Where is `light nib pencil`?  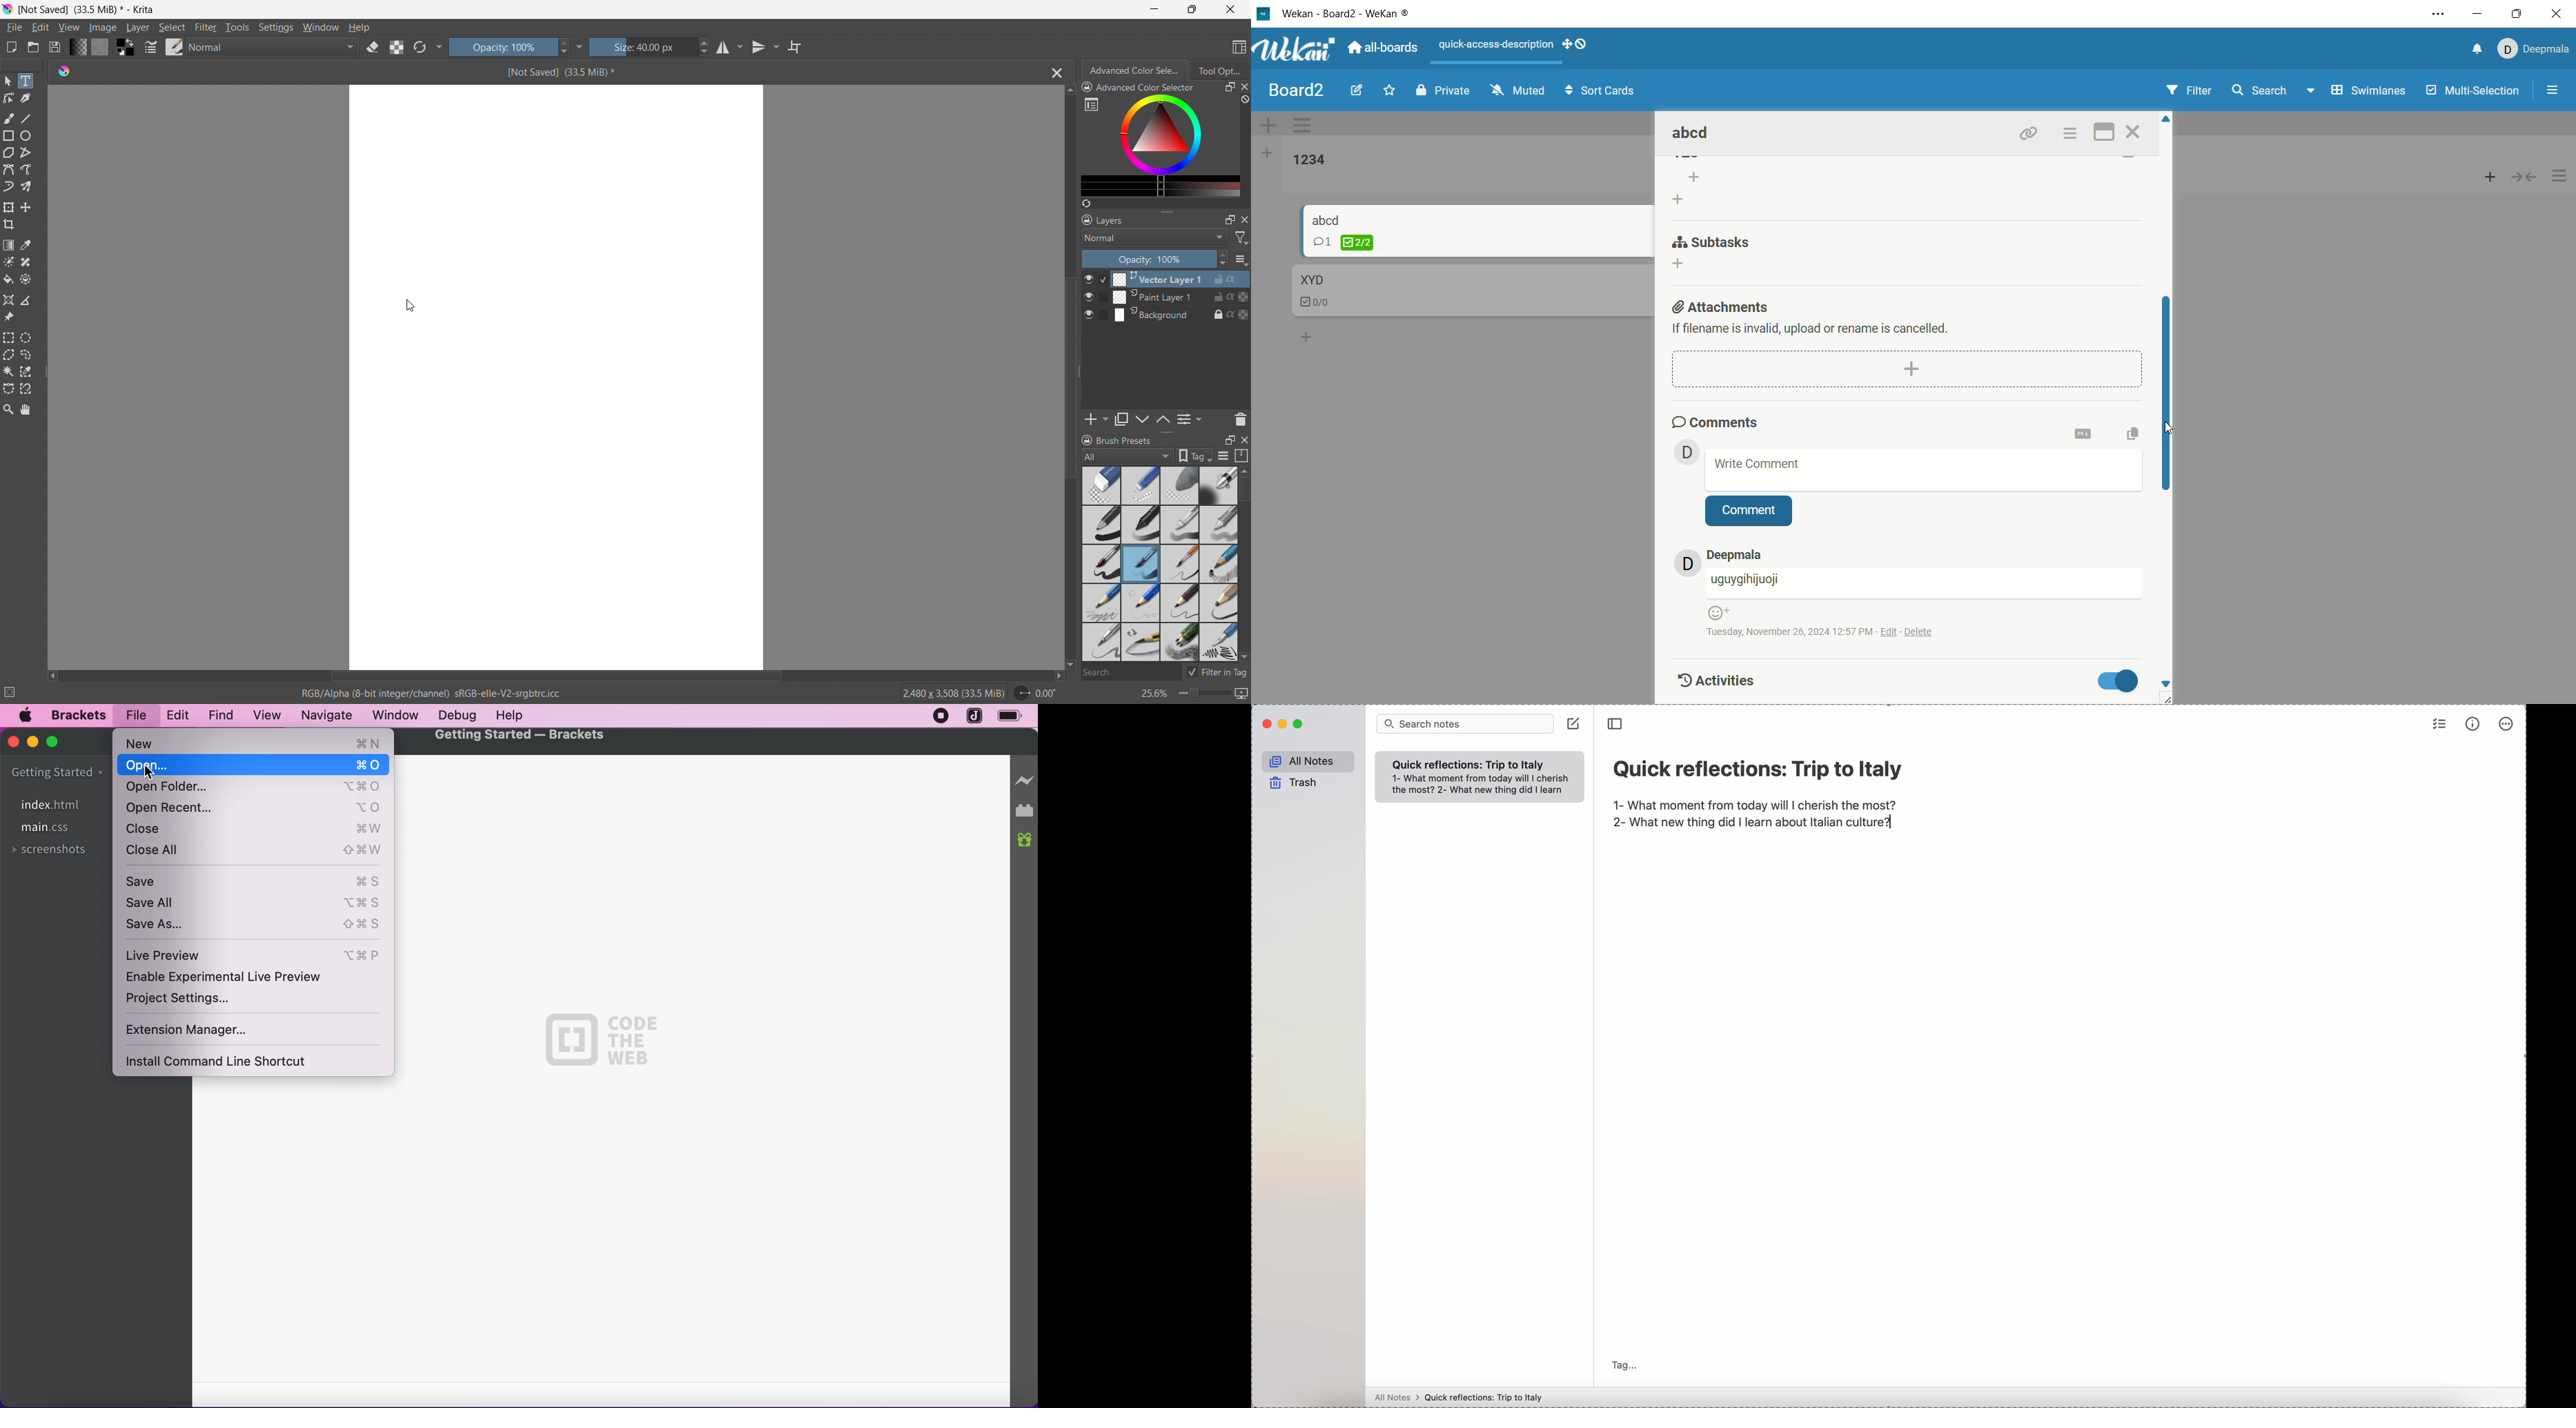 light nib pencil is located at coordinates (1141, 603).